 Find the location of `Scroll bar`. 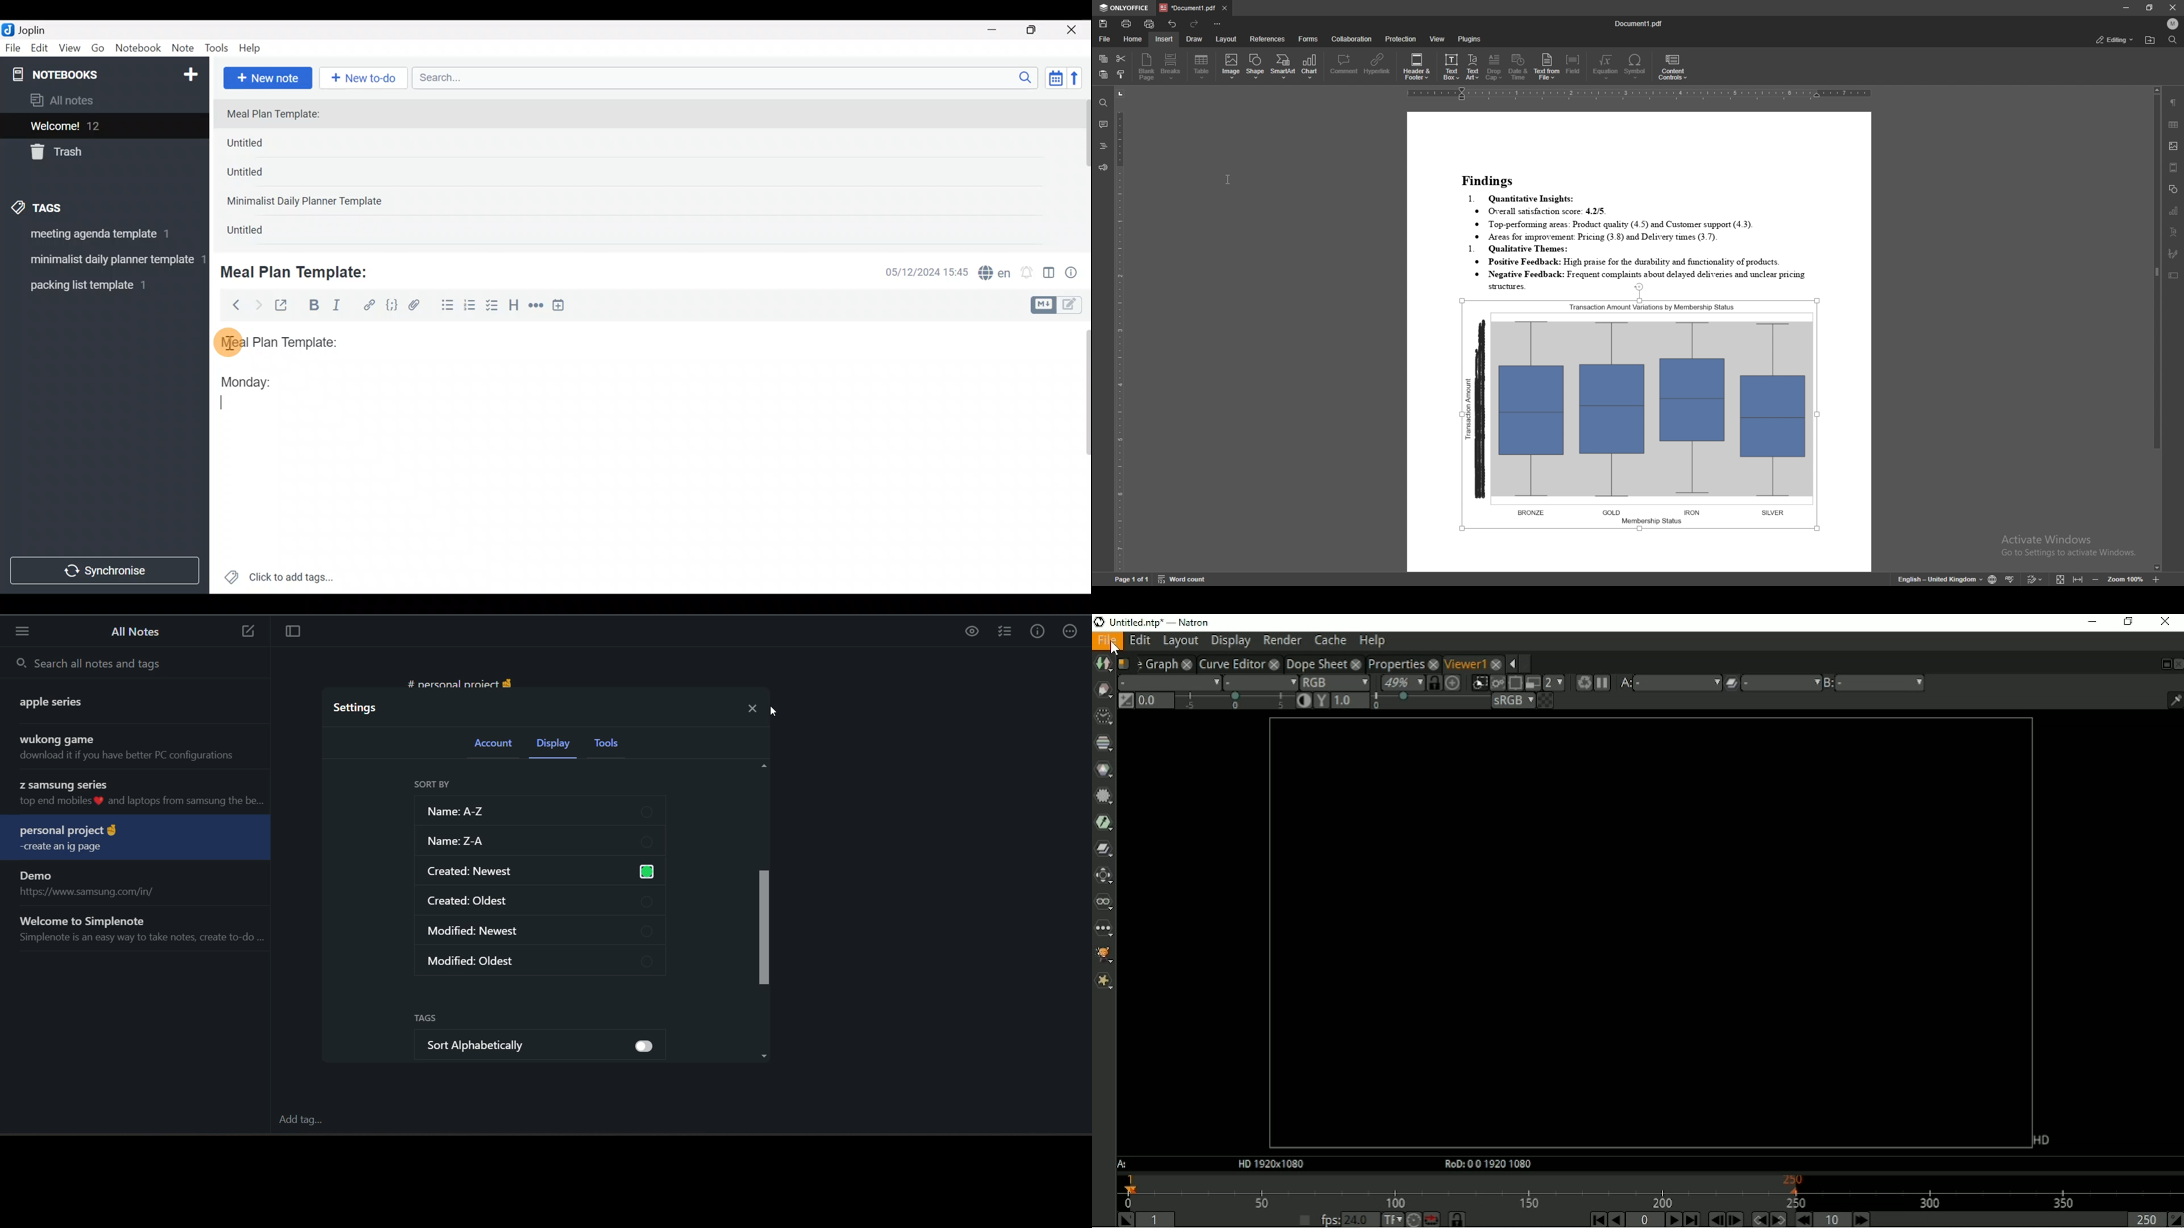

Scroll bar is located at coordinates (1080, 457).